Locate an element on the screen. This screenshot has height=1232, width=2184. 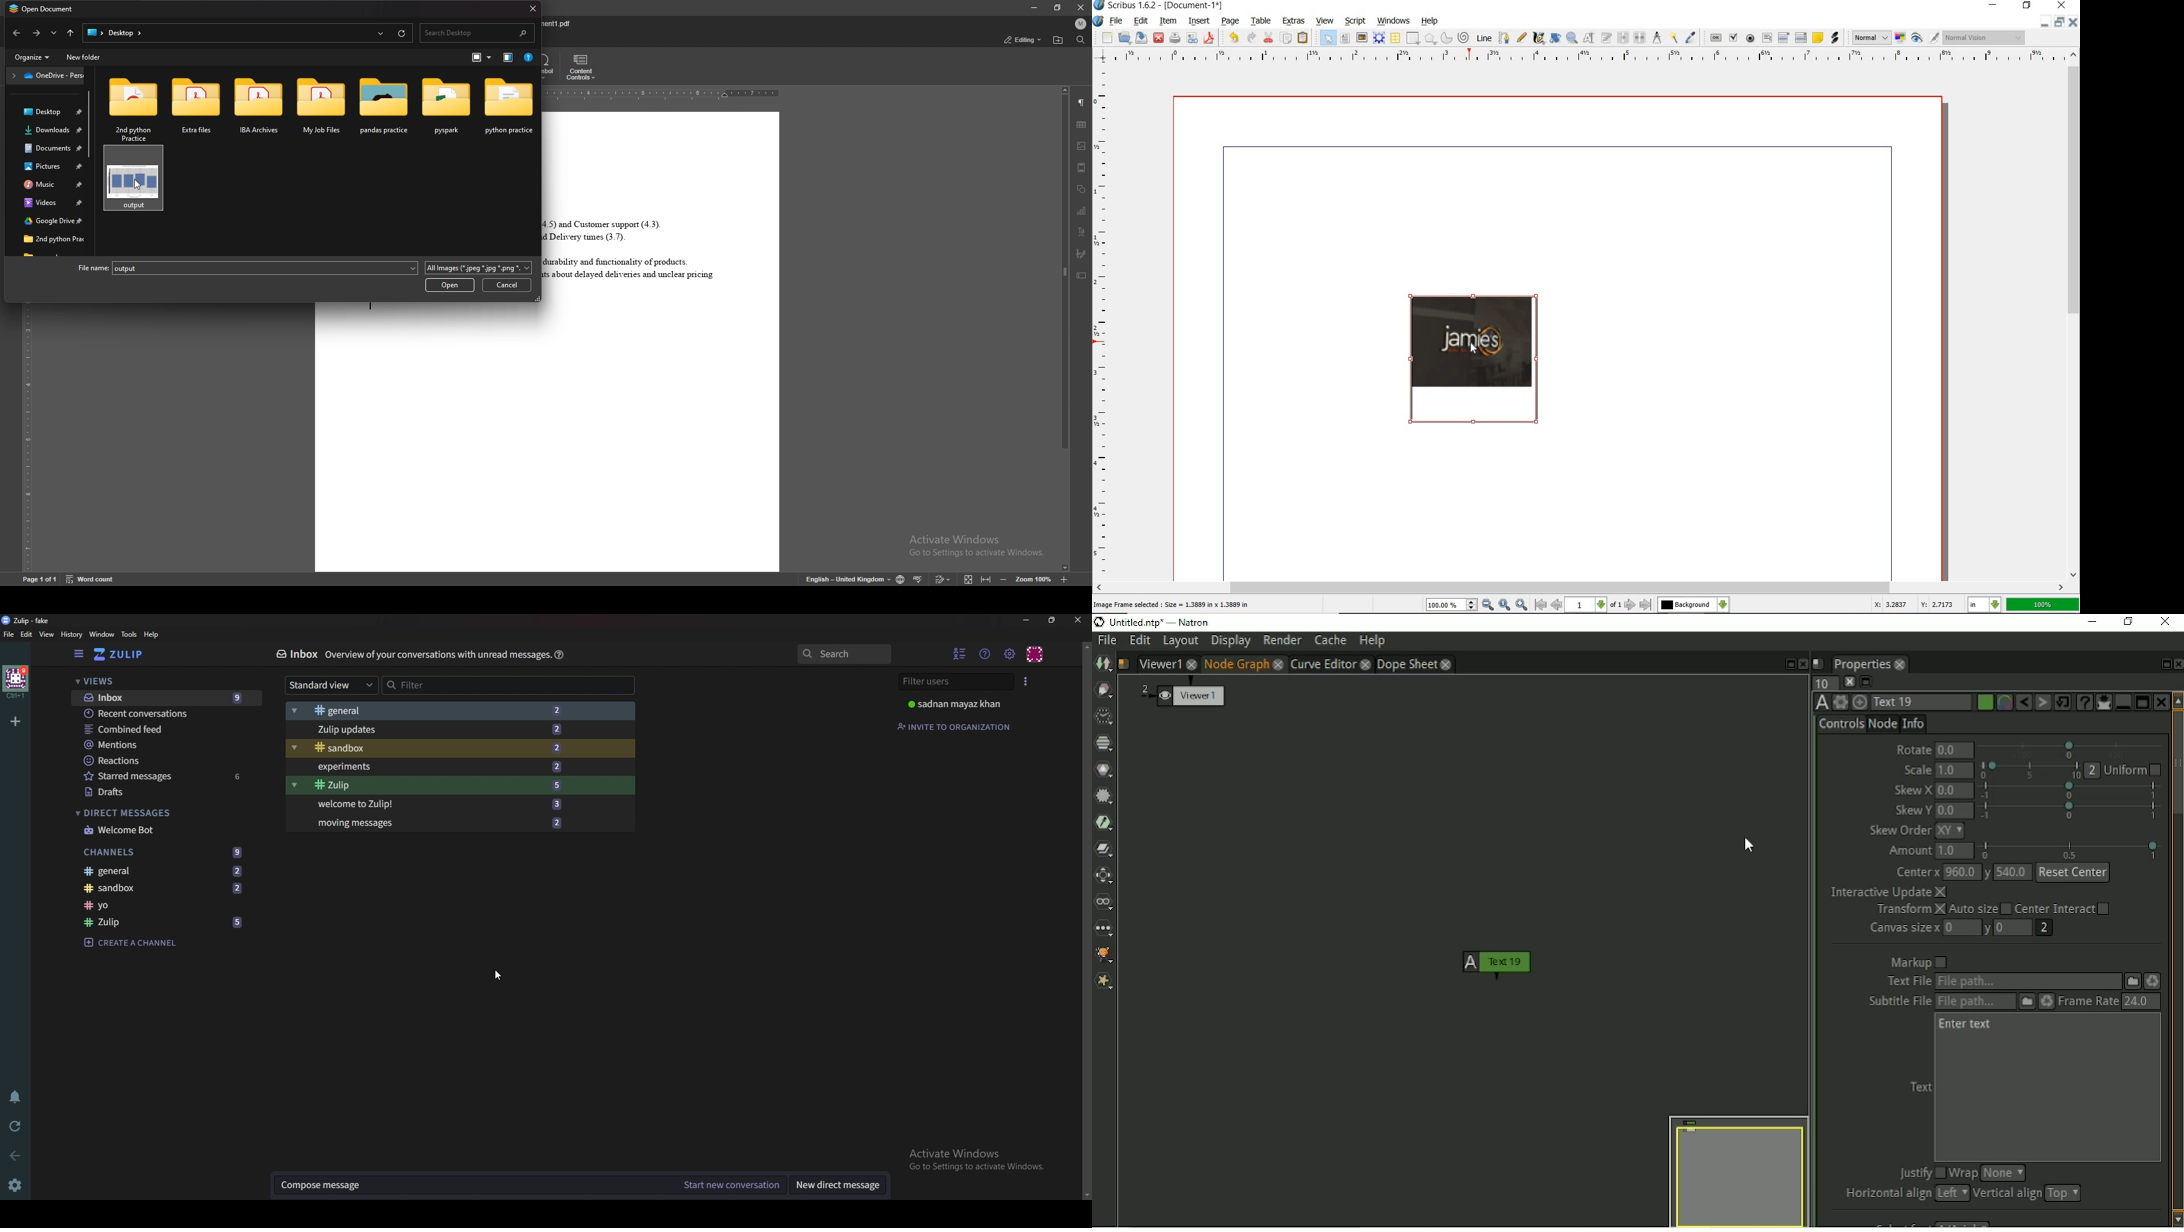
Reload the file is located at coordinates (2045, 1002).